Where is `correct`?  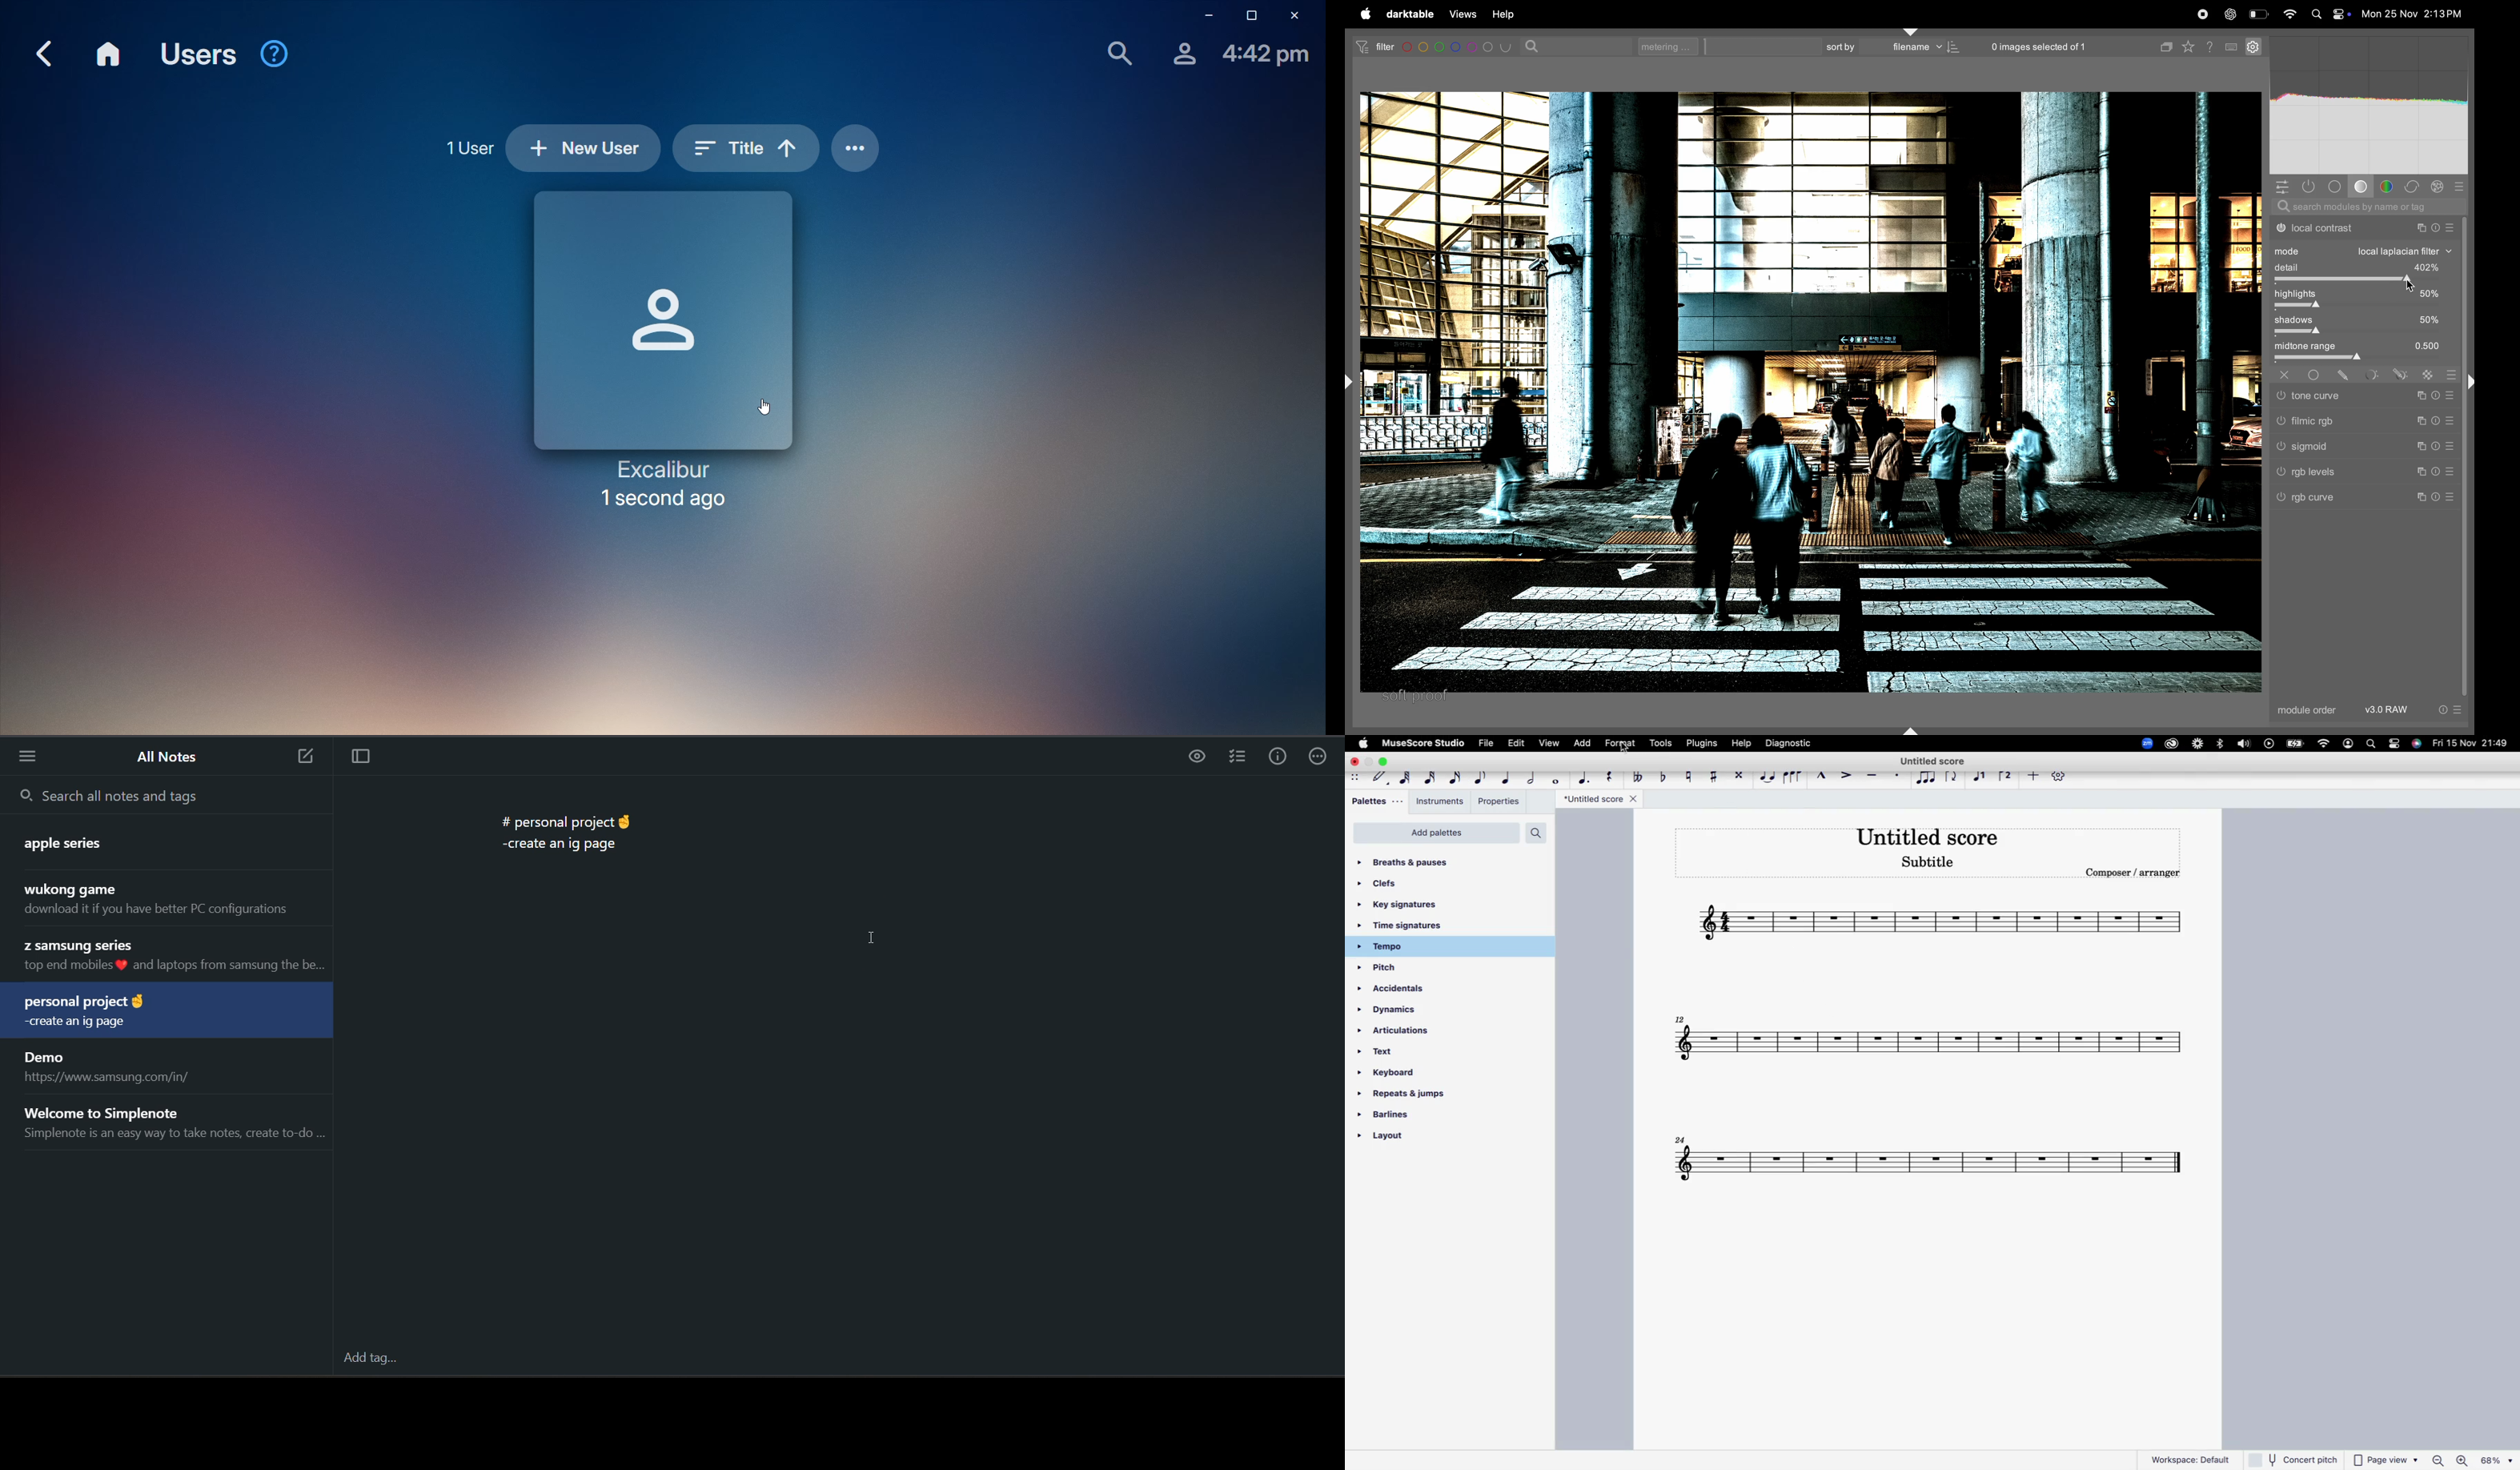
correct is located at coordinates (2413, 187).